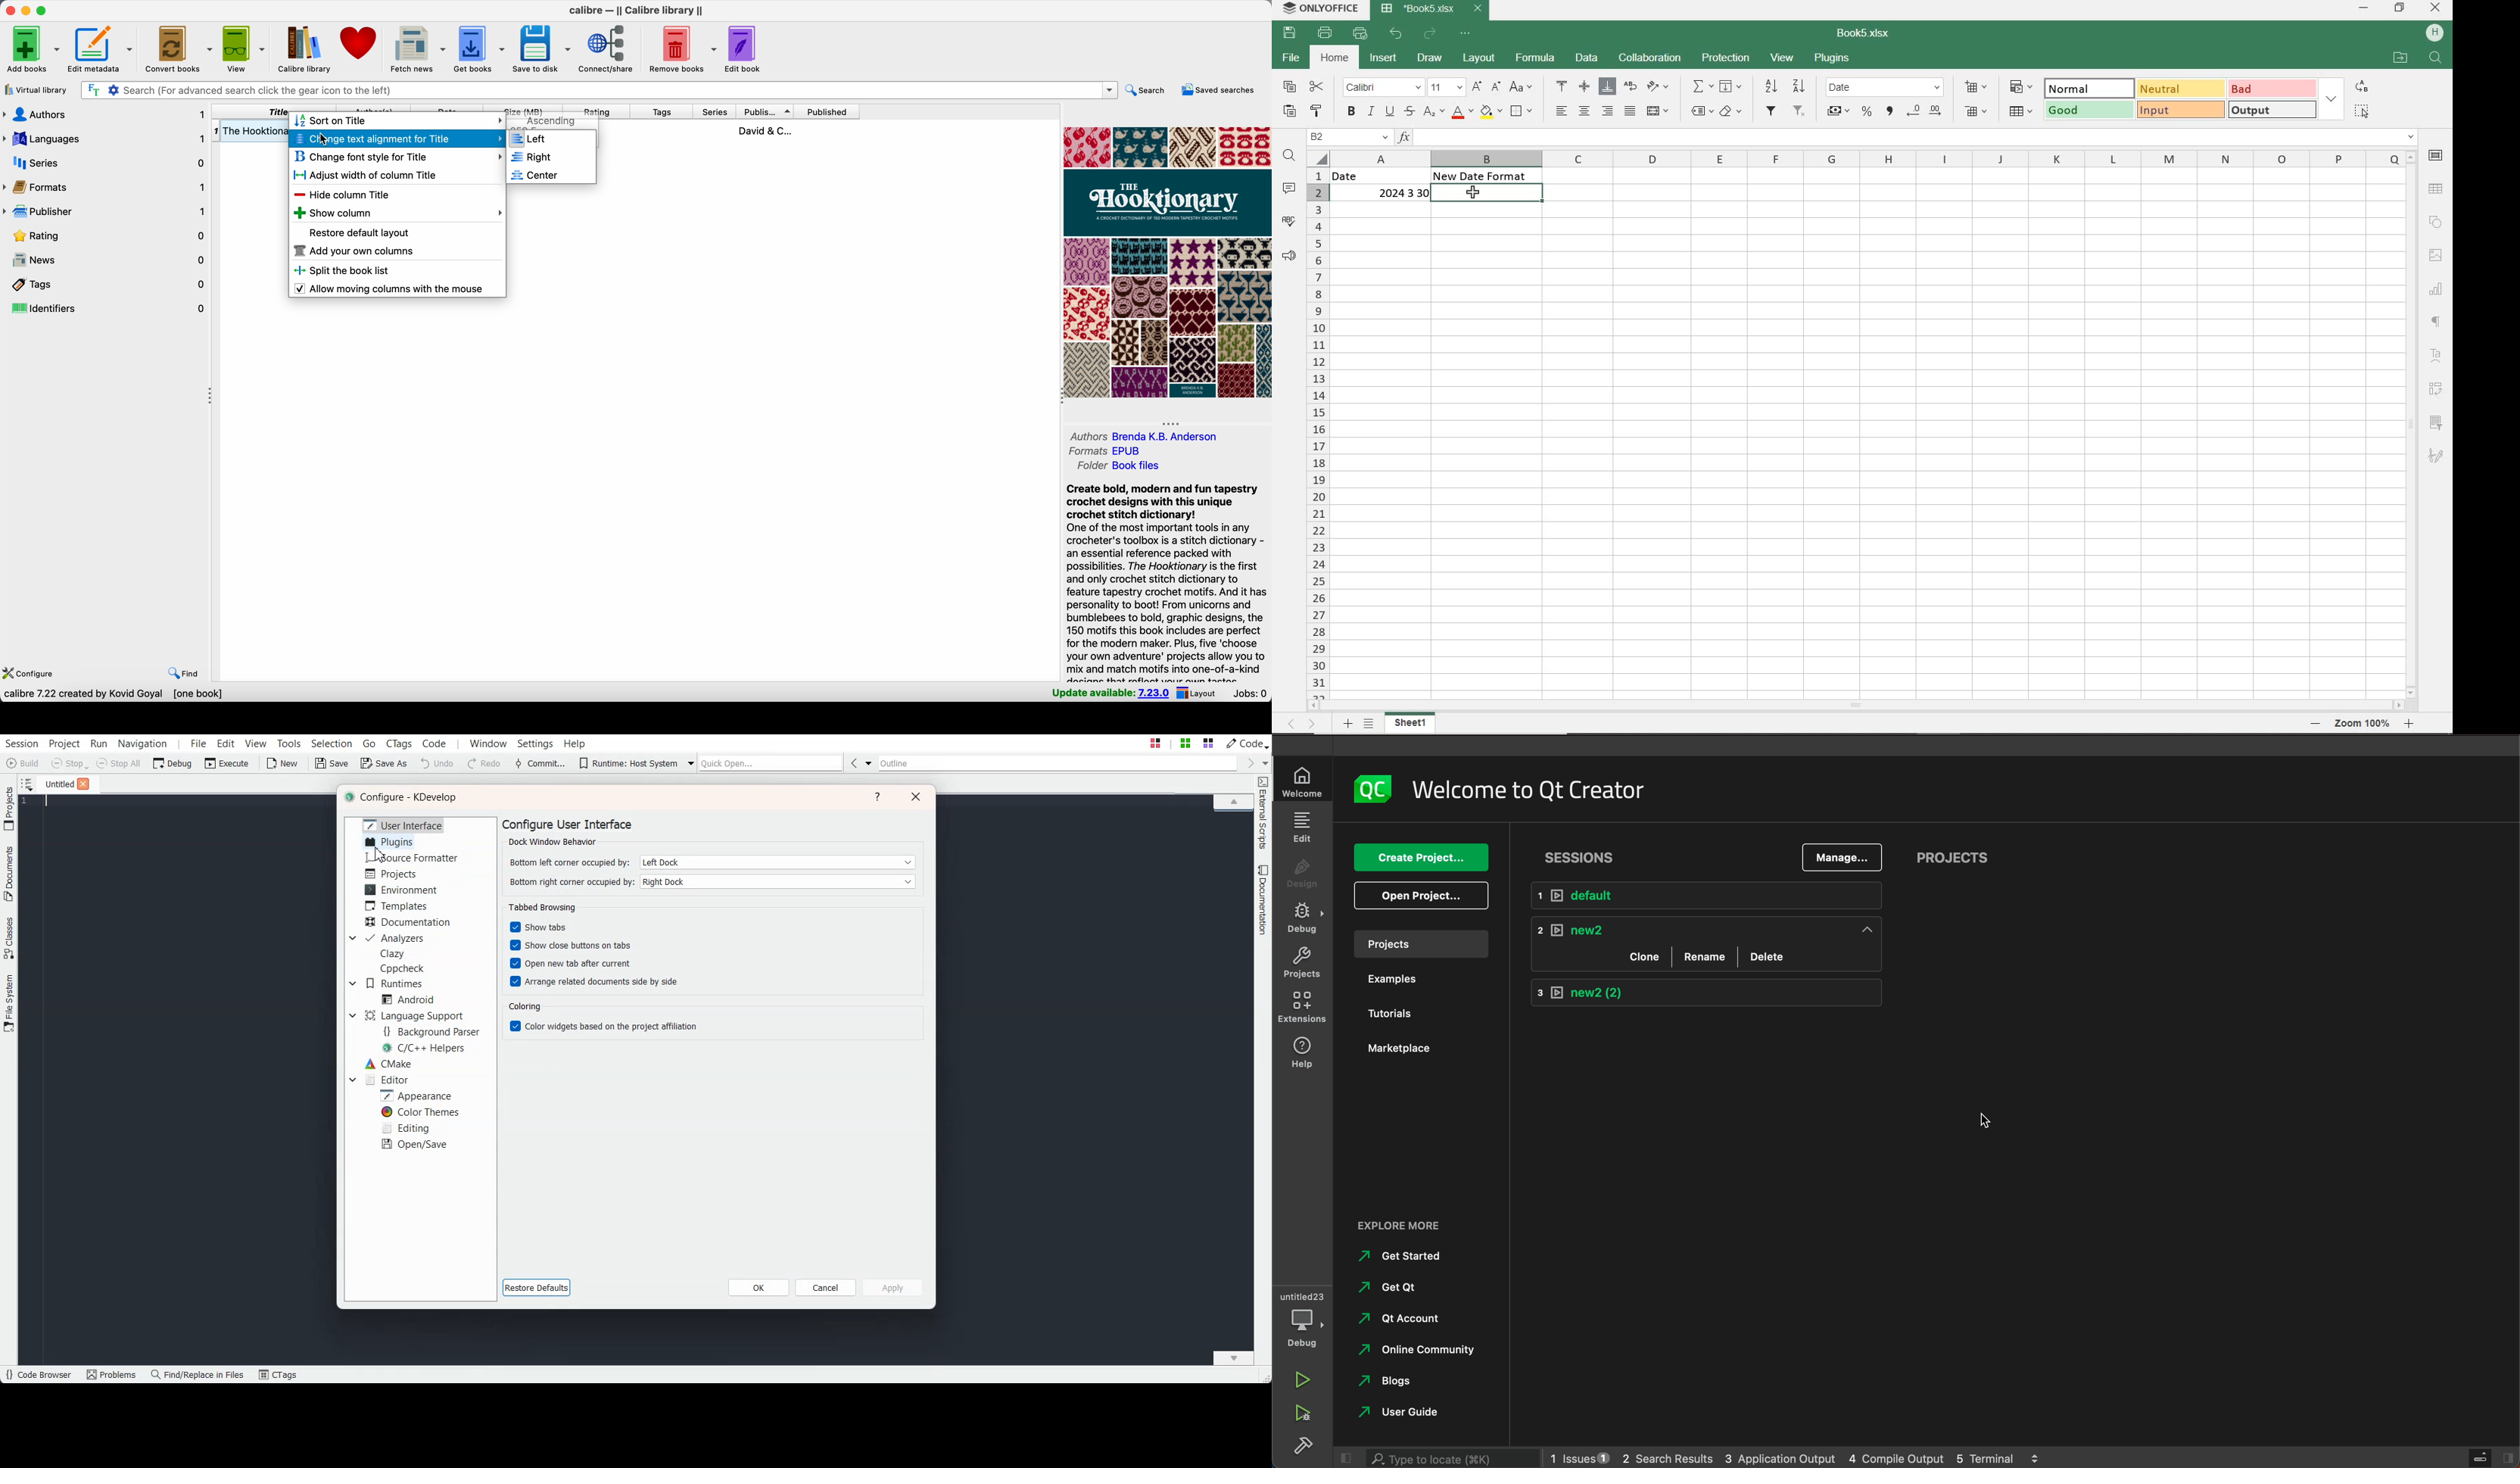  I want to click on CONDITIONAL FORMATTING, so click(2020, 87).